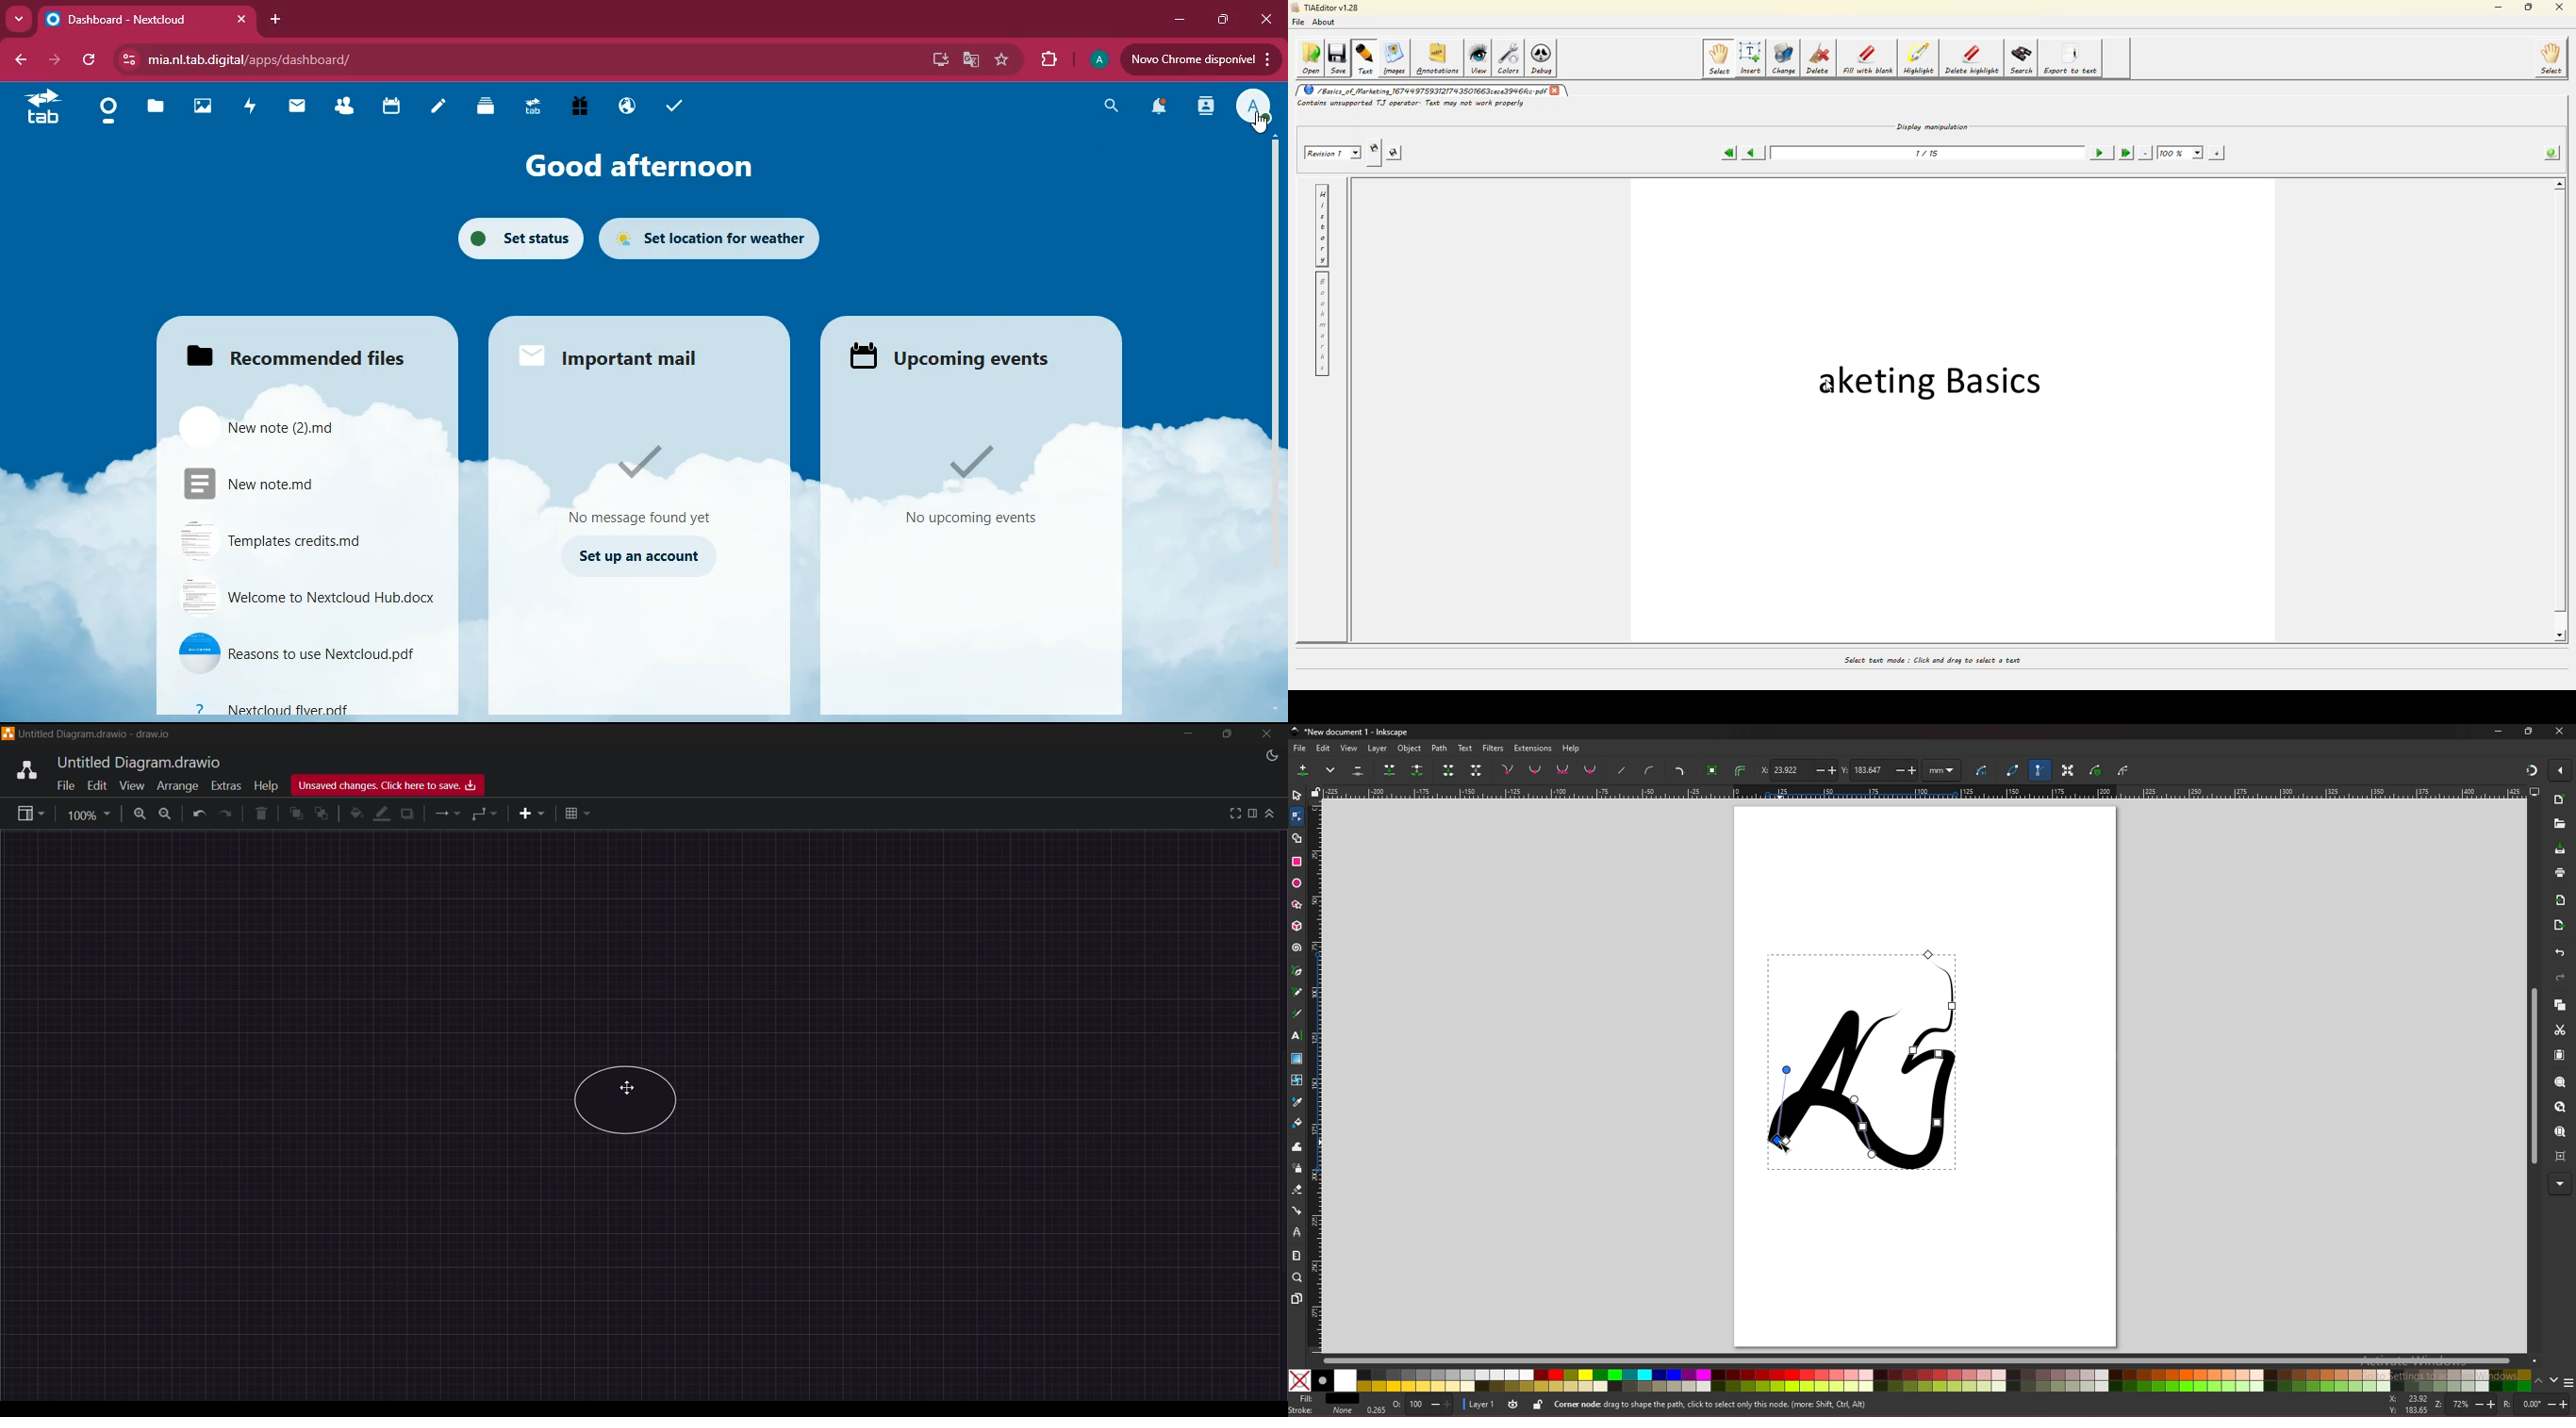 The height and width of the screenshot is (1428, 2576). Describe the element at coordinates (1200, 59) in the screenshot. I see `update` at that location.